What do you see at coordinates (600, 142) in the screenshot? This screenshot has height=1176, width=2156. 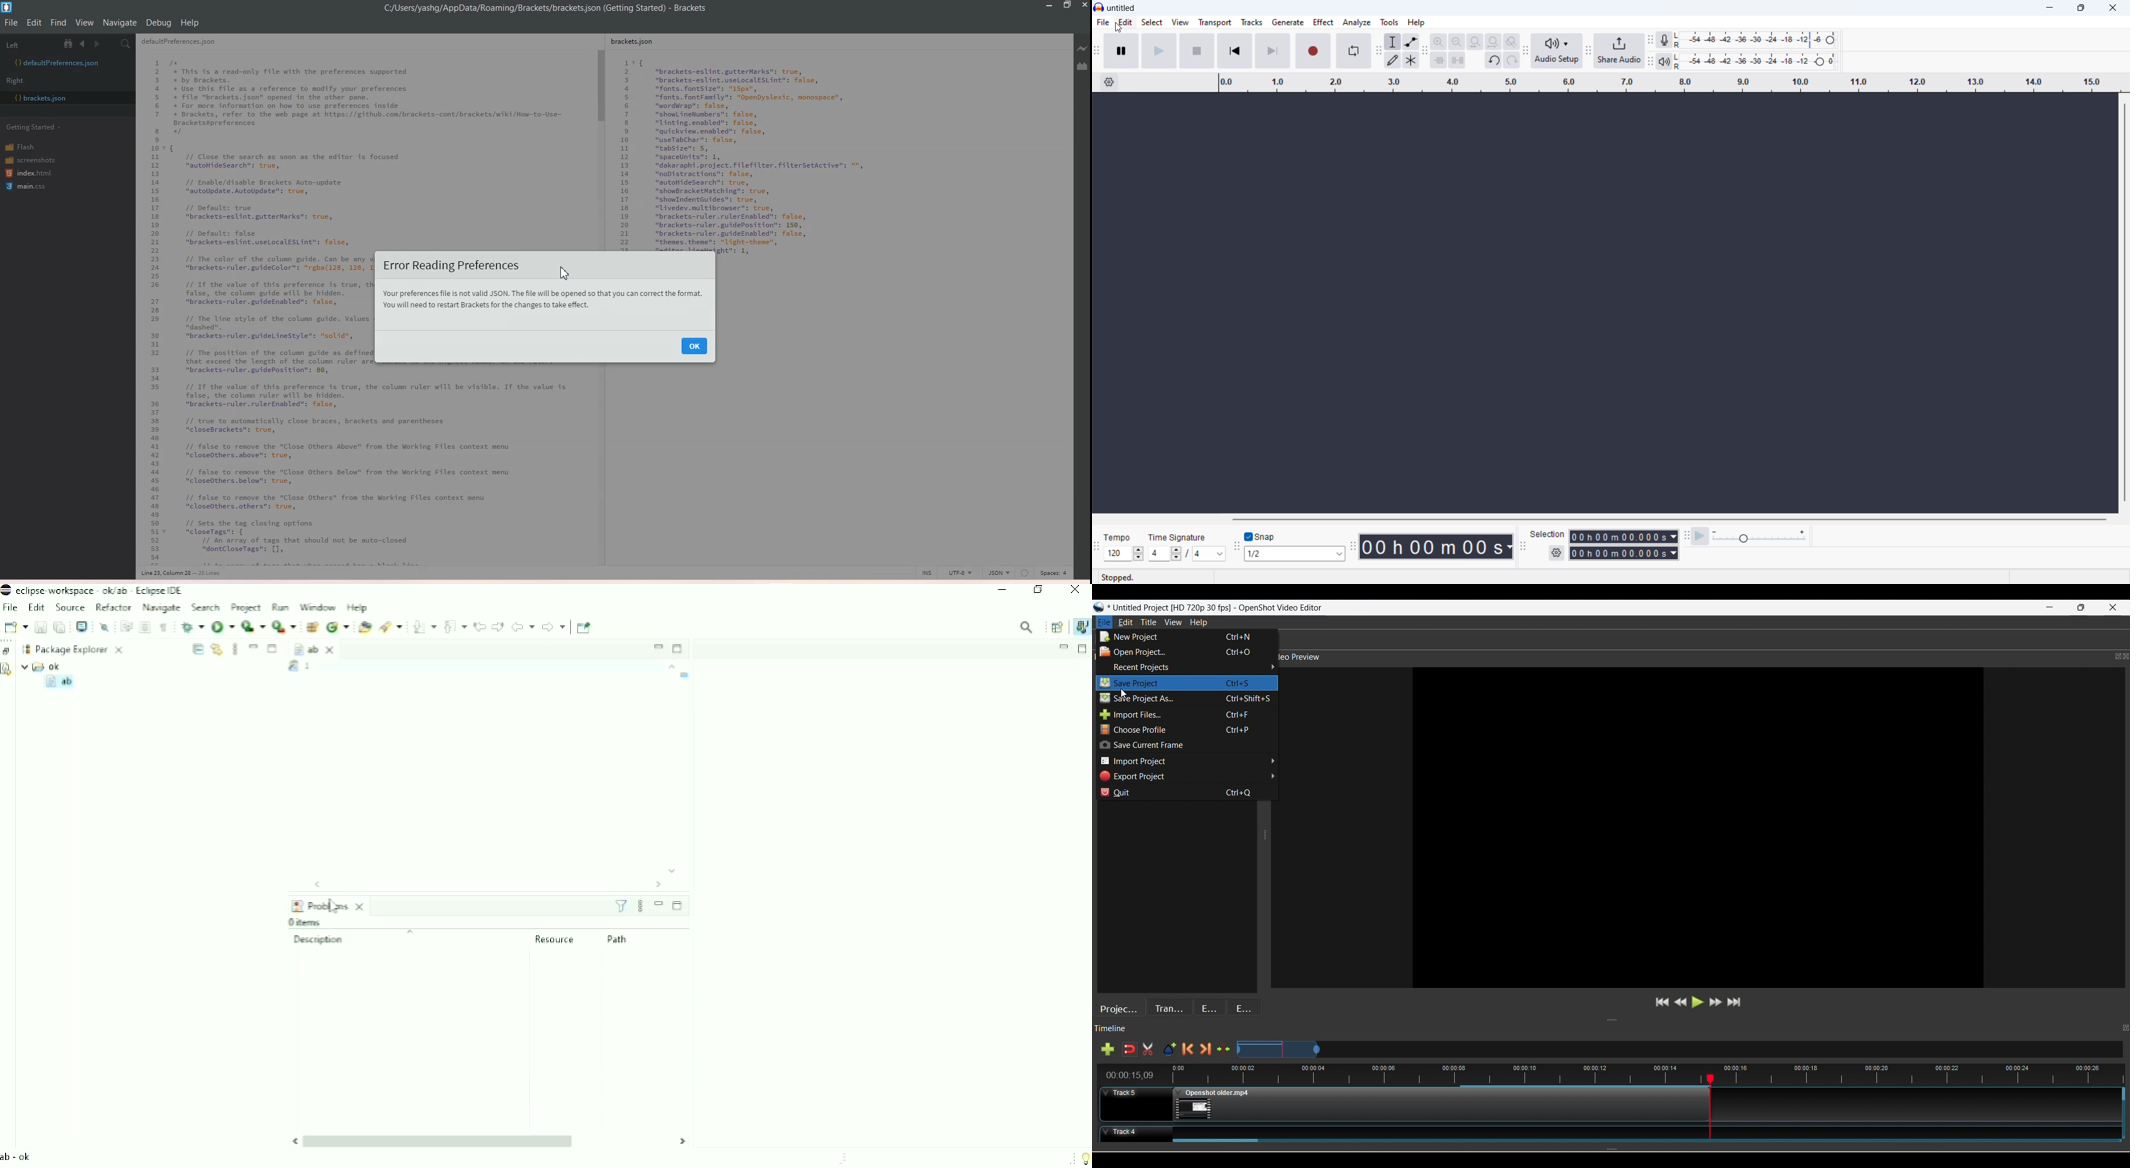 I see `Vertical scroll bar` at bounding box center [600, 142].